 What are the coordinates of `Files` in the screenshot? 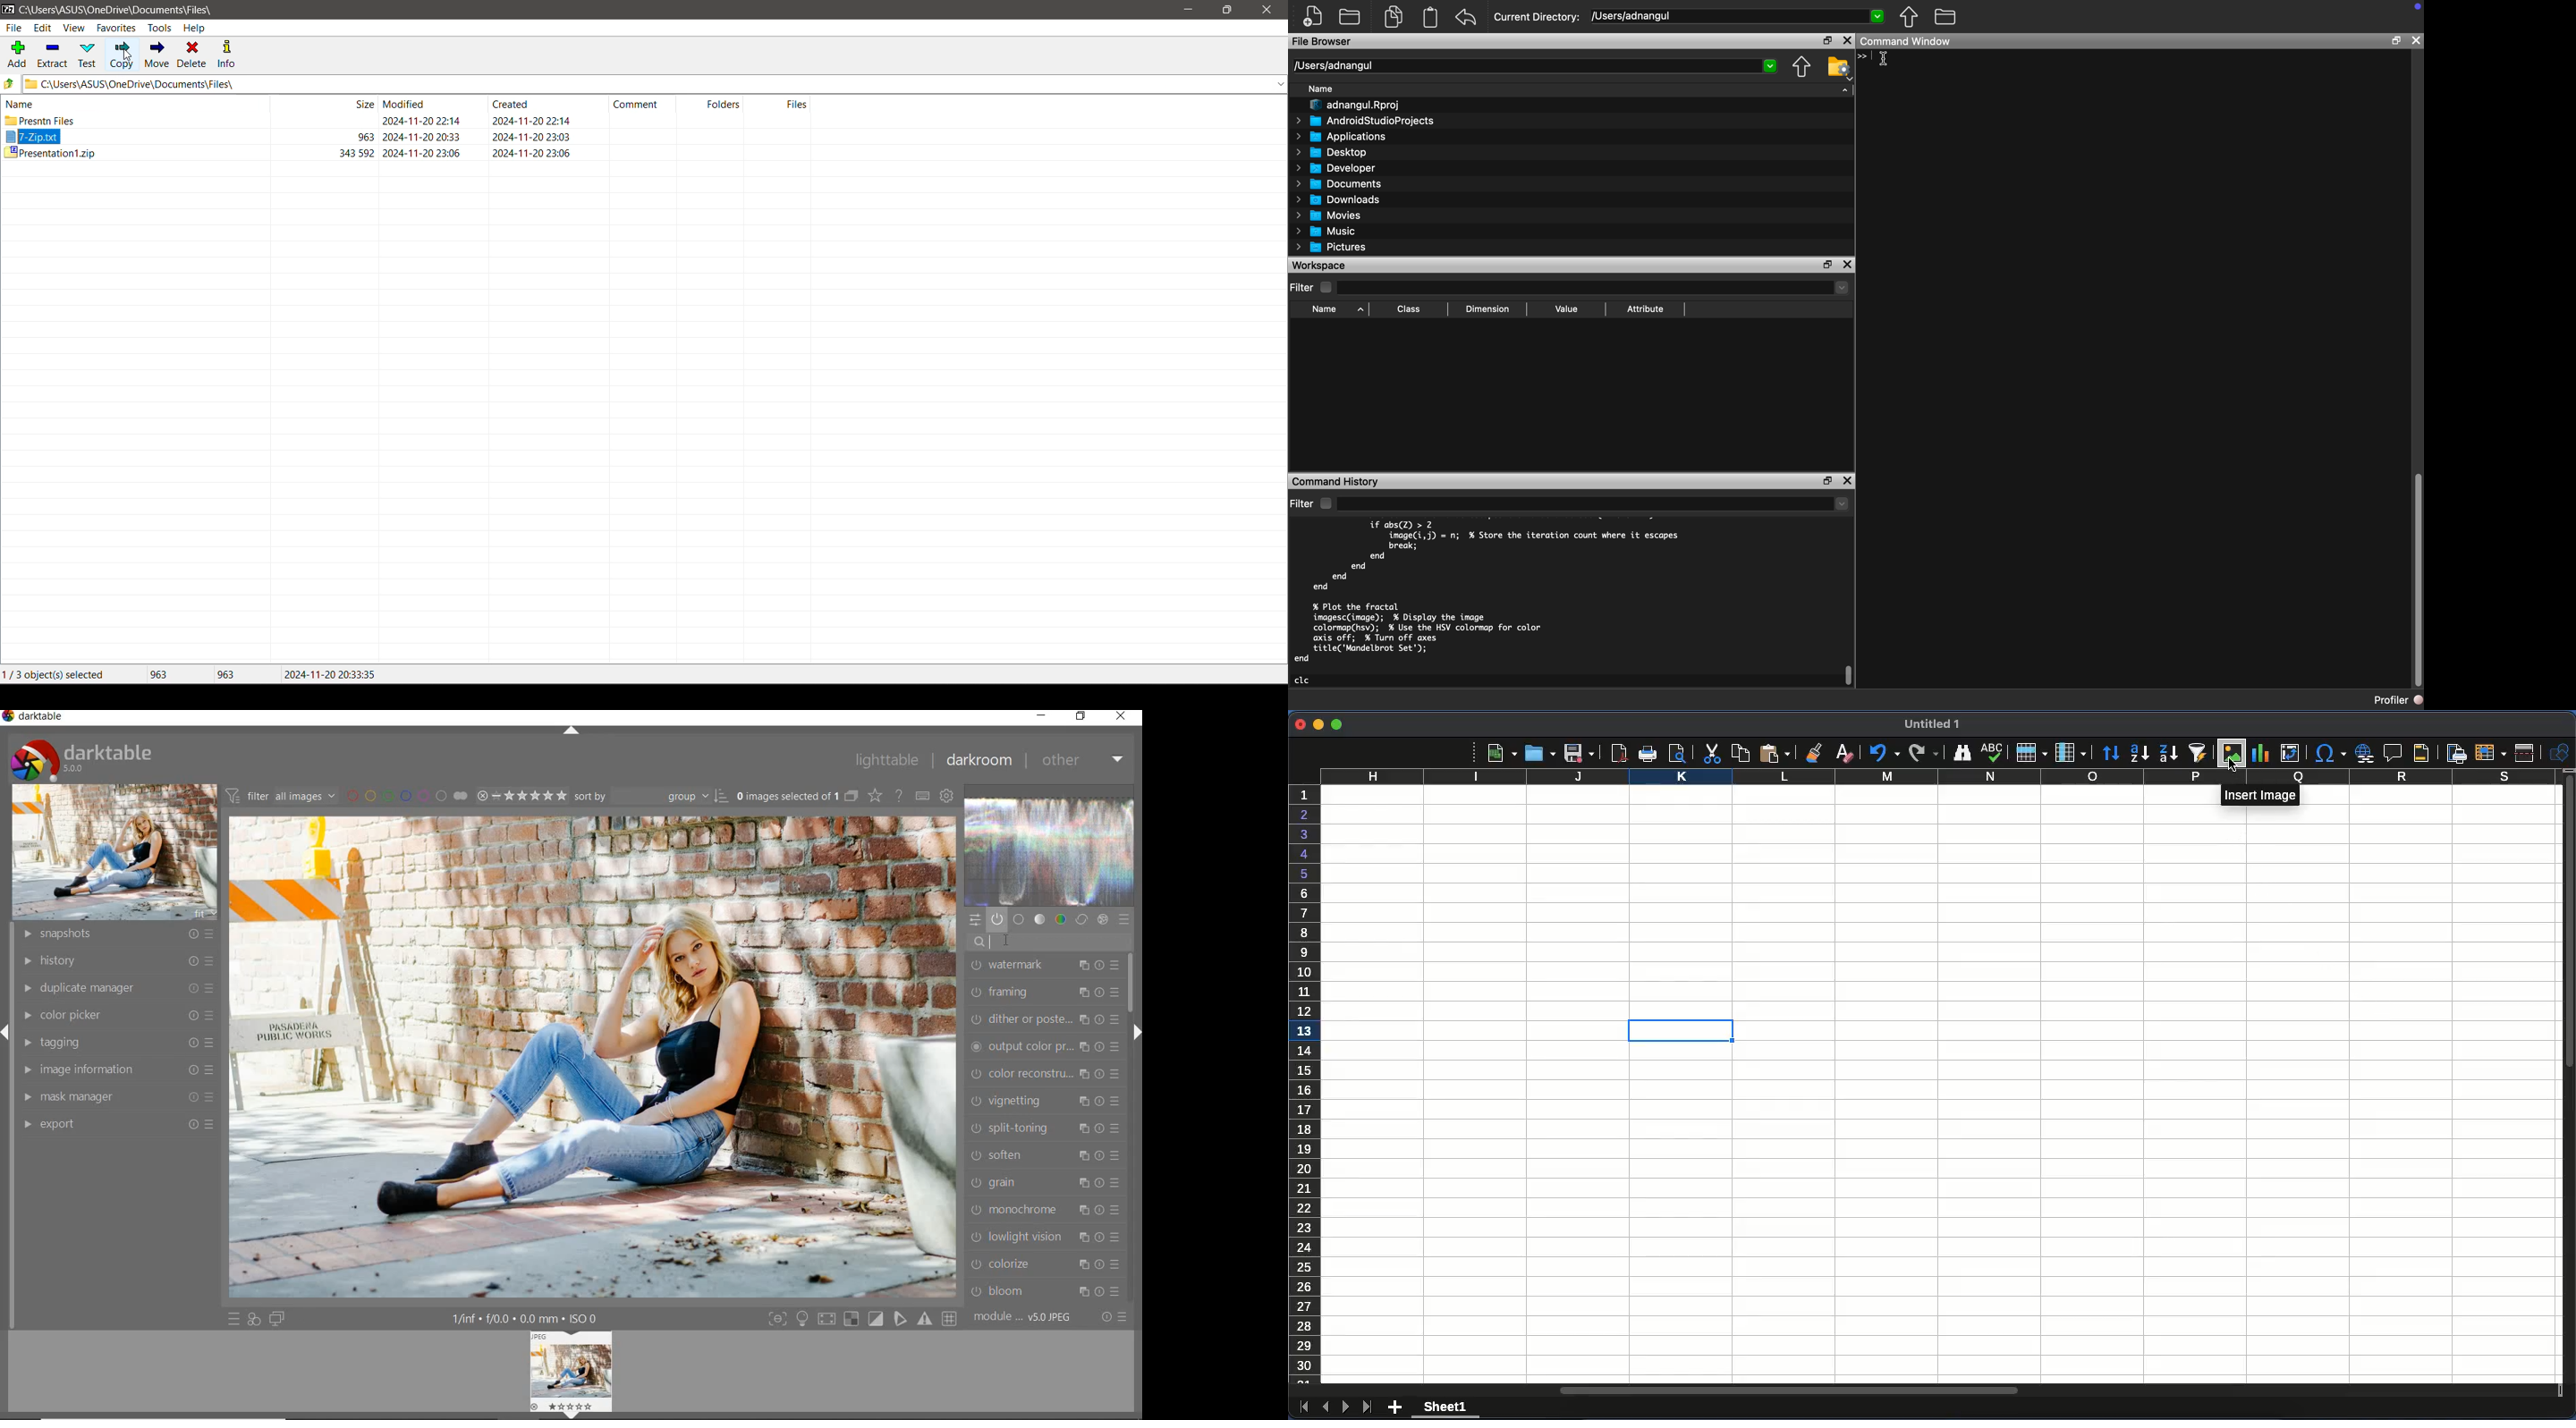 It's located at (782, 111).